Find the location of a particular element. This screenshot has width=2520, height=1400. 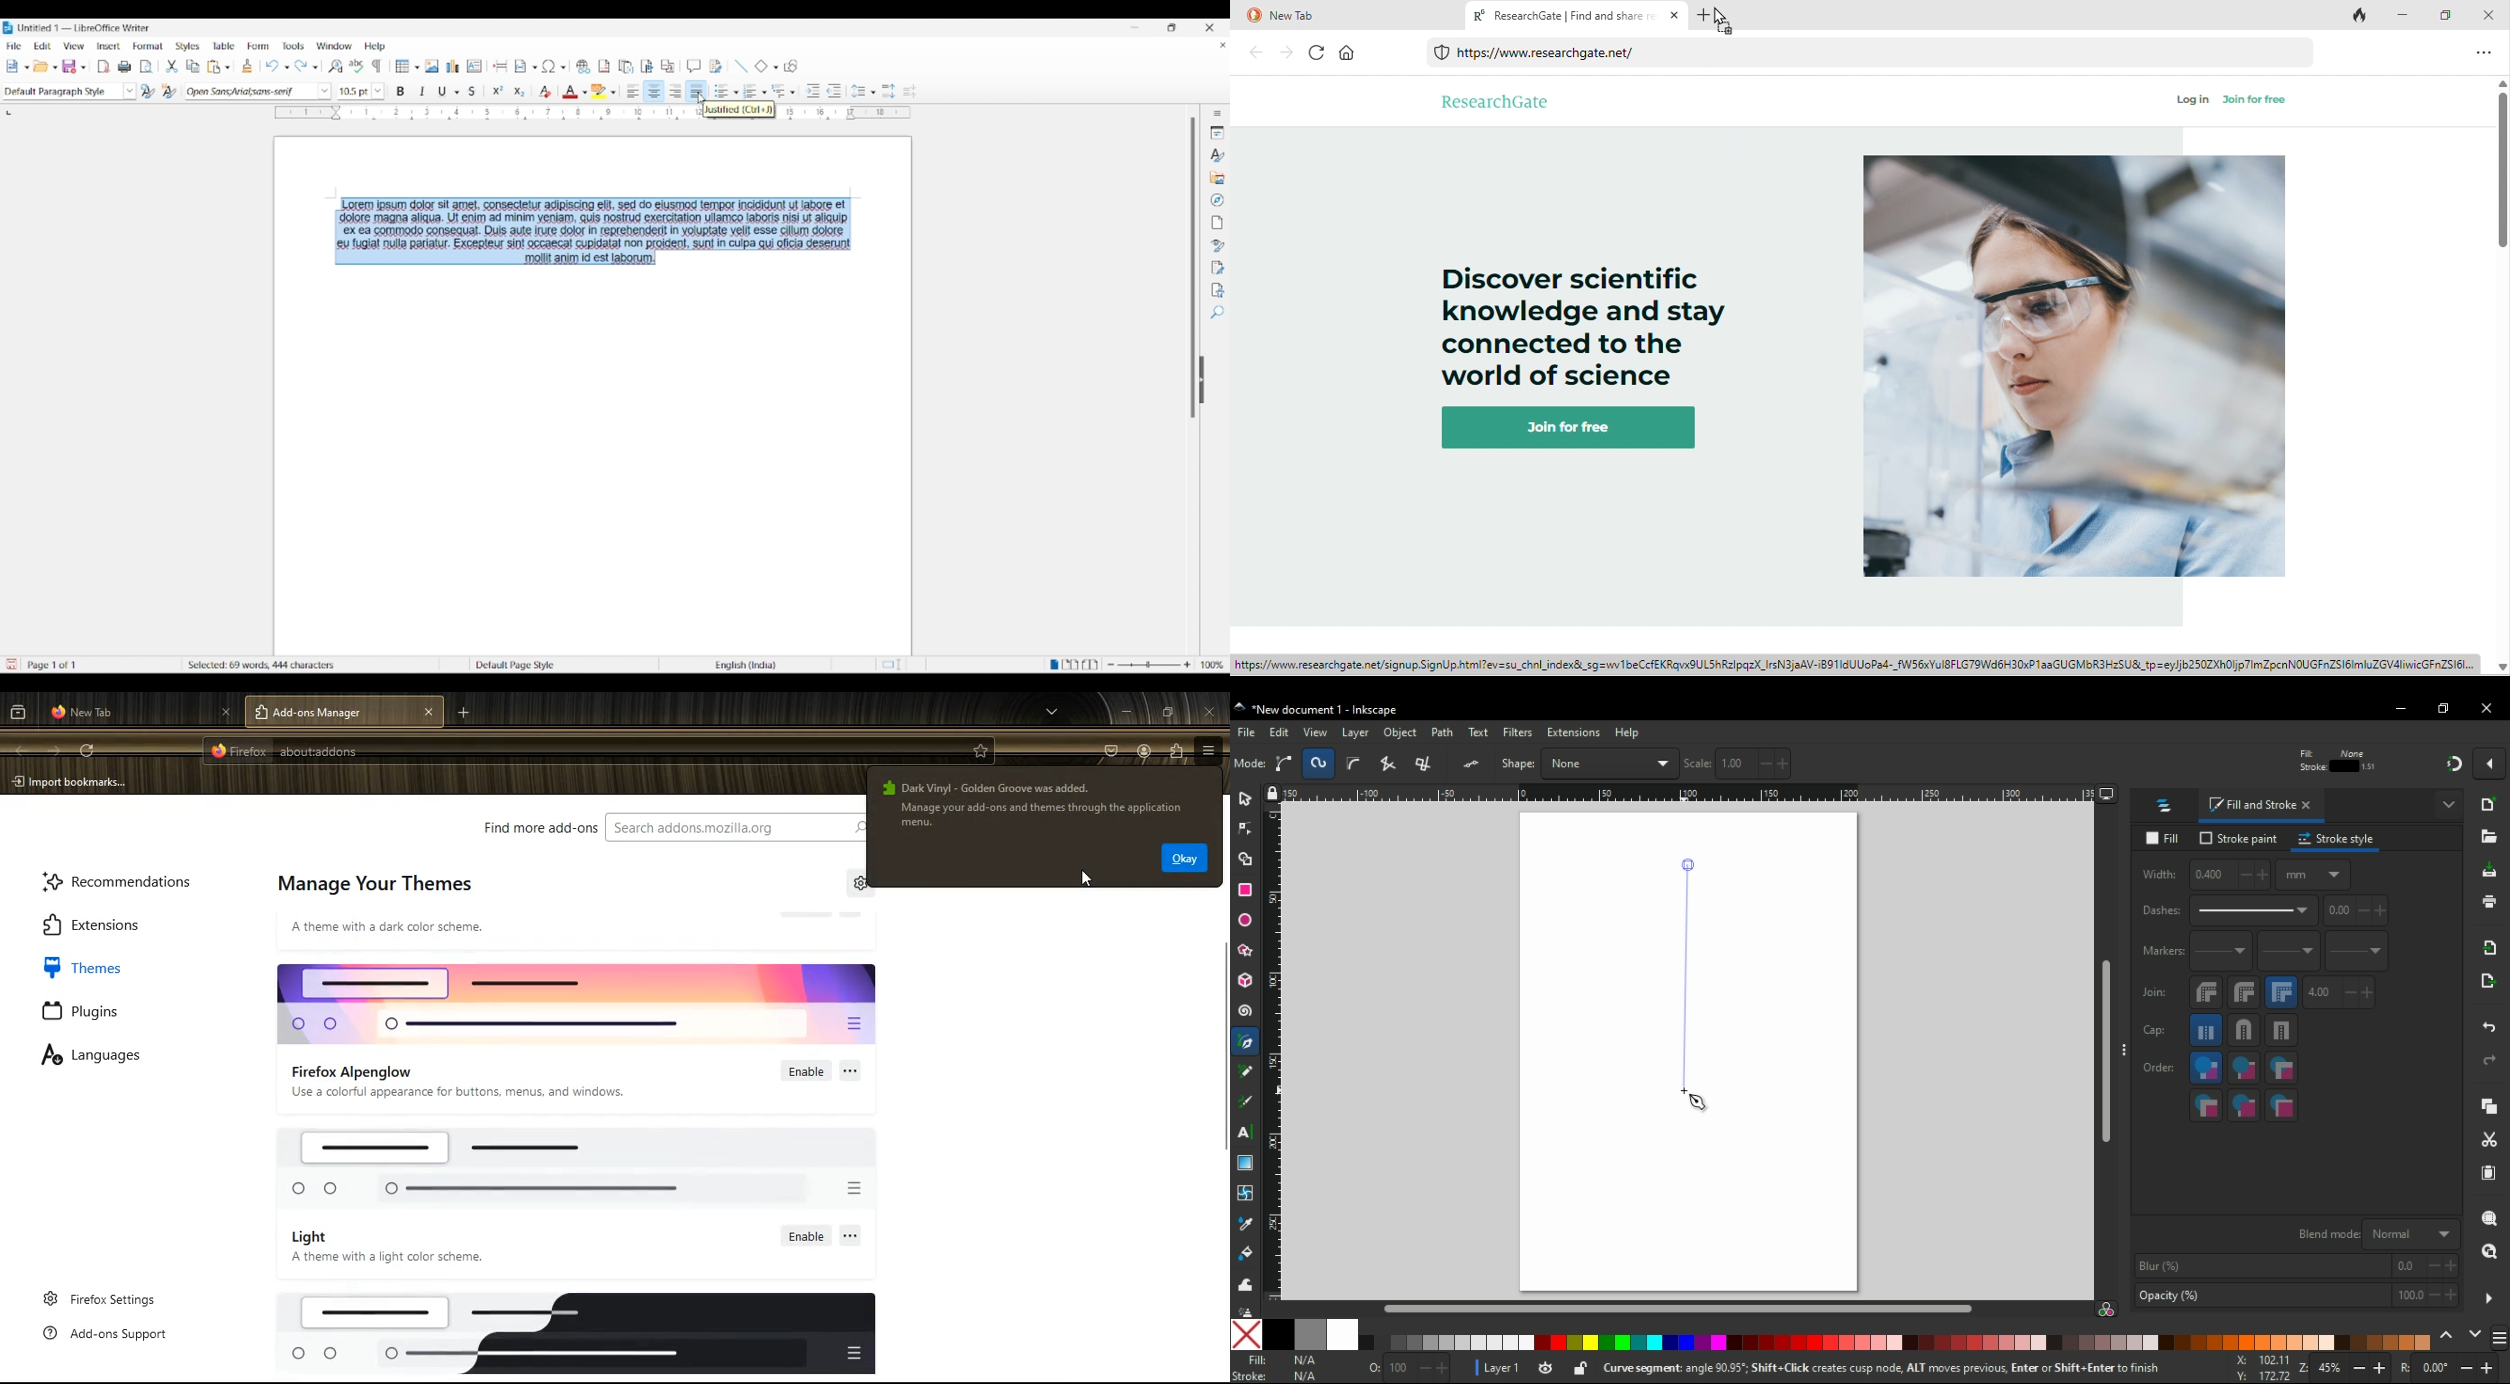

measuring units is located at coordinates (2313, 874).